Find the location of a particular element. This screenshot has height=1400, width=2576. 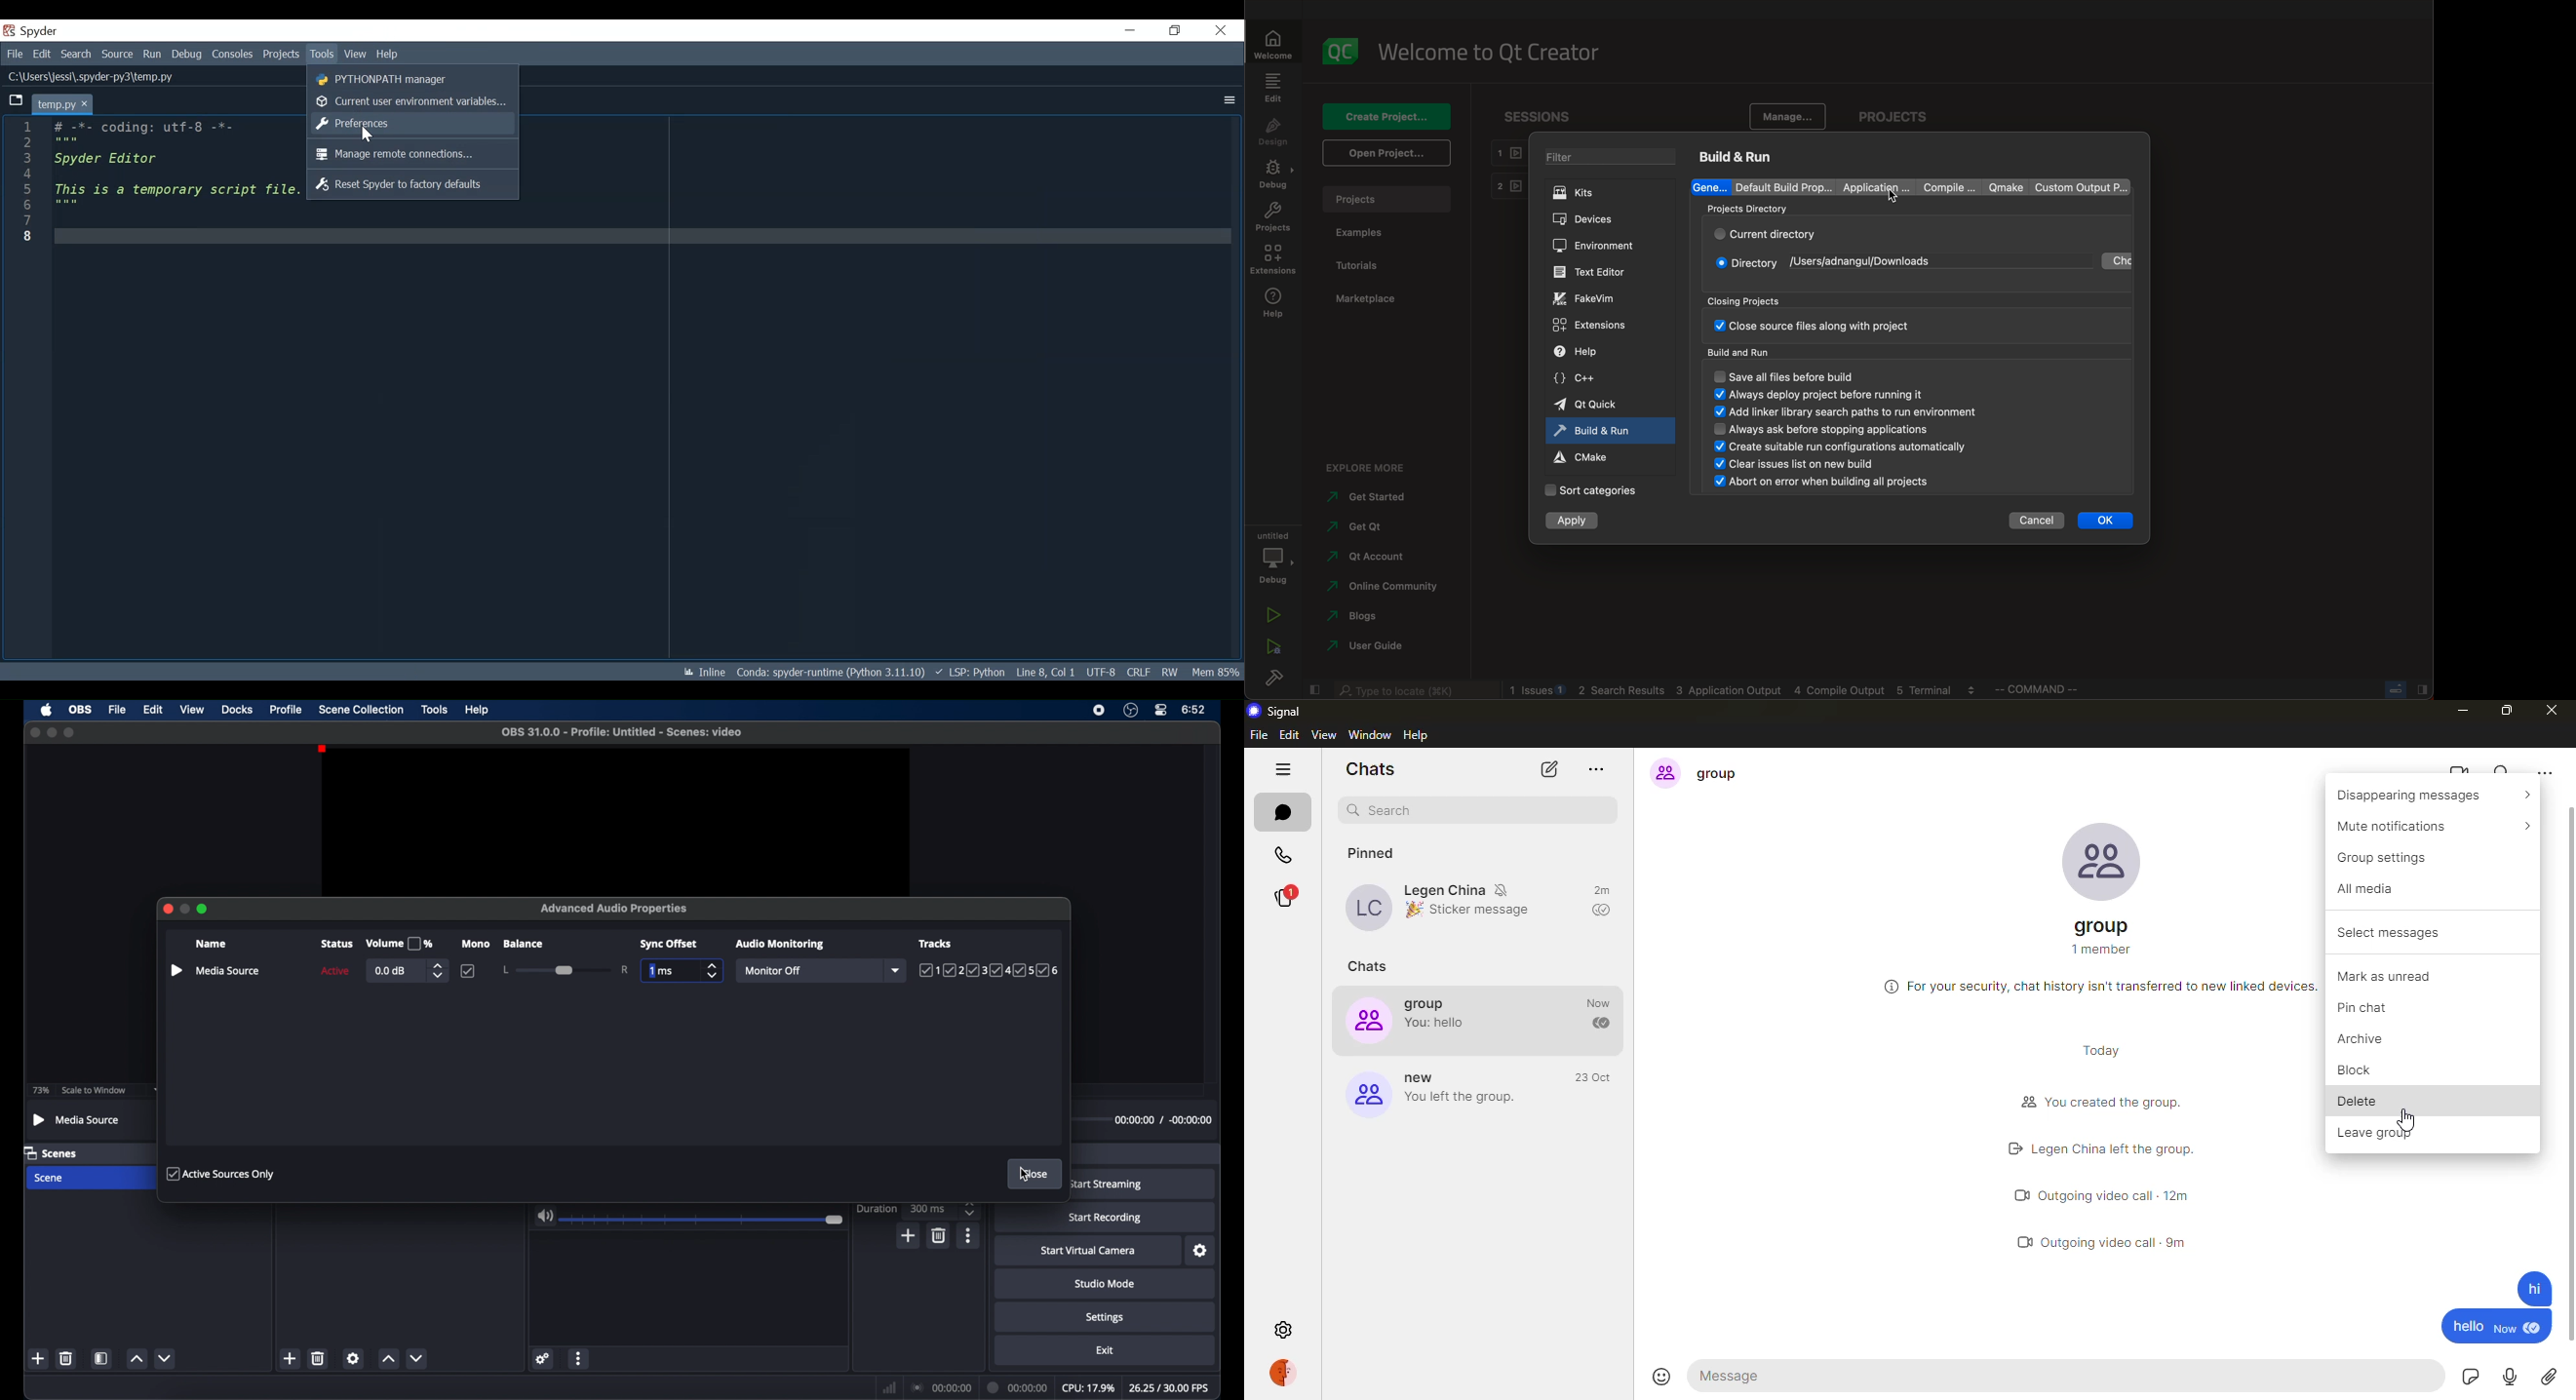

/ Abort on error when building all projects is located at coordinates (1822, 482).